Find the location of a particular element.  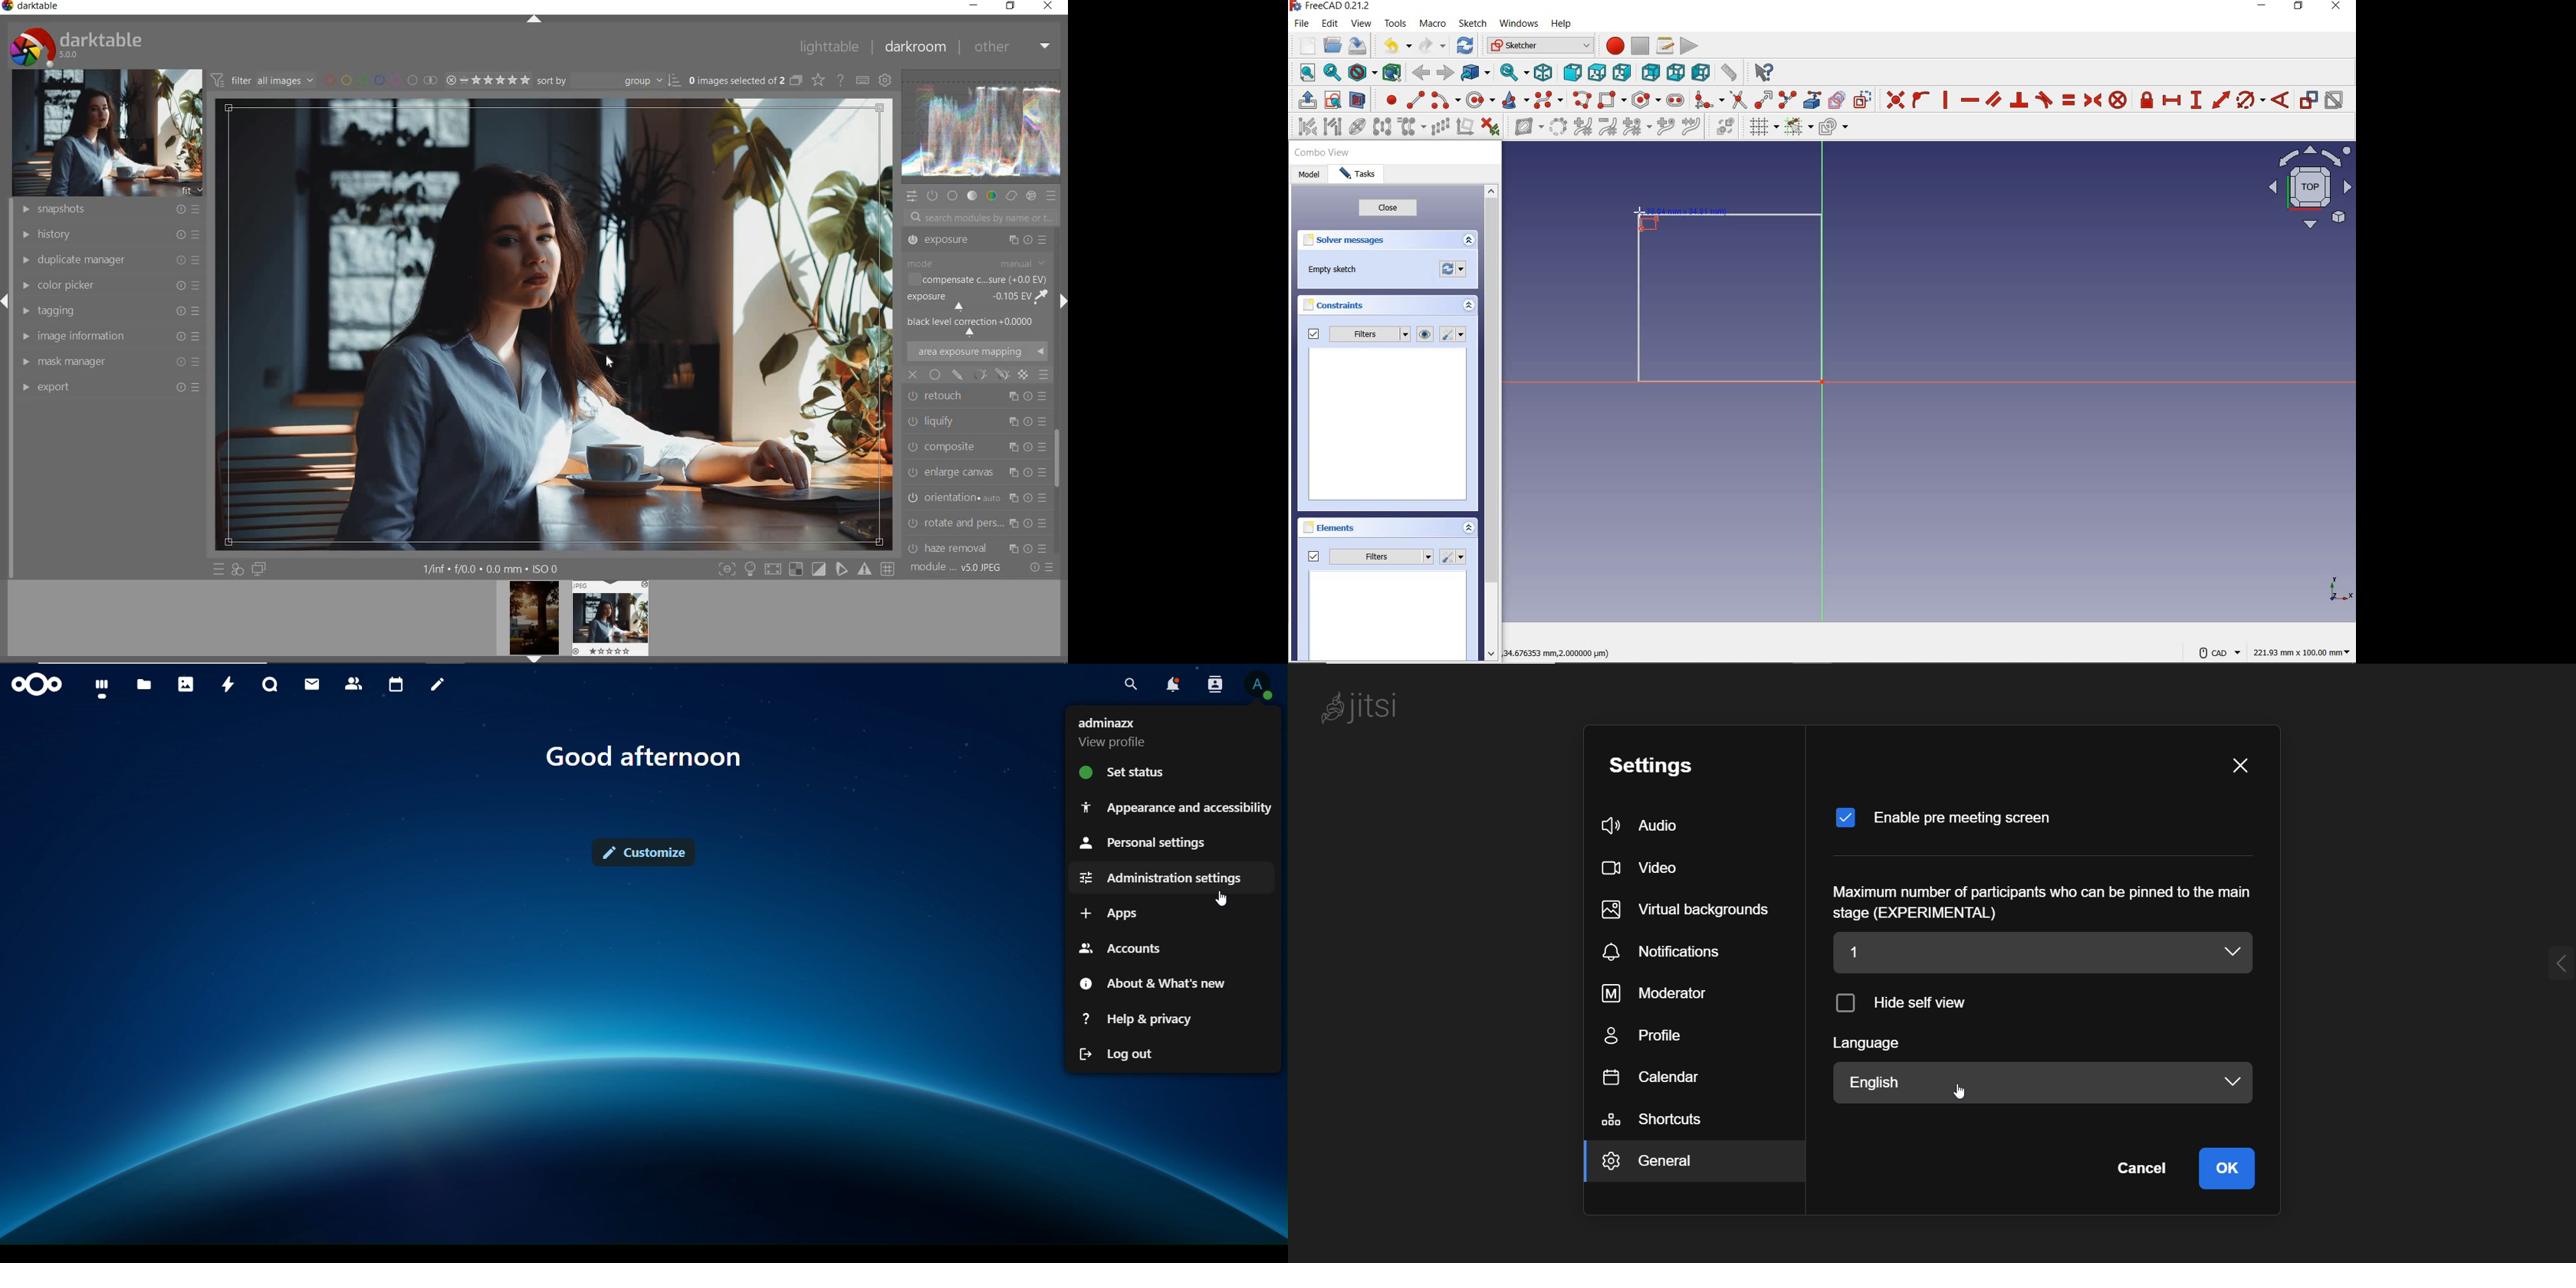

ORIENTATION is located at coordinates (979, 418).